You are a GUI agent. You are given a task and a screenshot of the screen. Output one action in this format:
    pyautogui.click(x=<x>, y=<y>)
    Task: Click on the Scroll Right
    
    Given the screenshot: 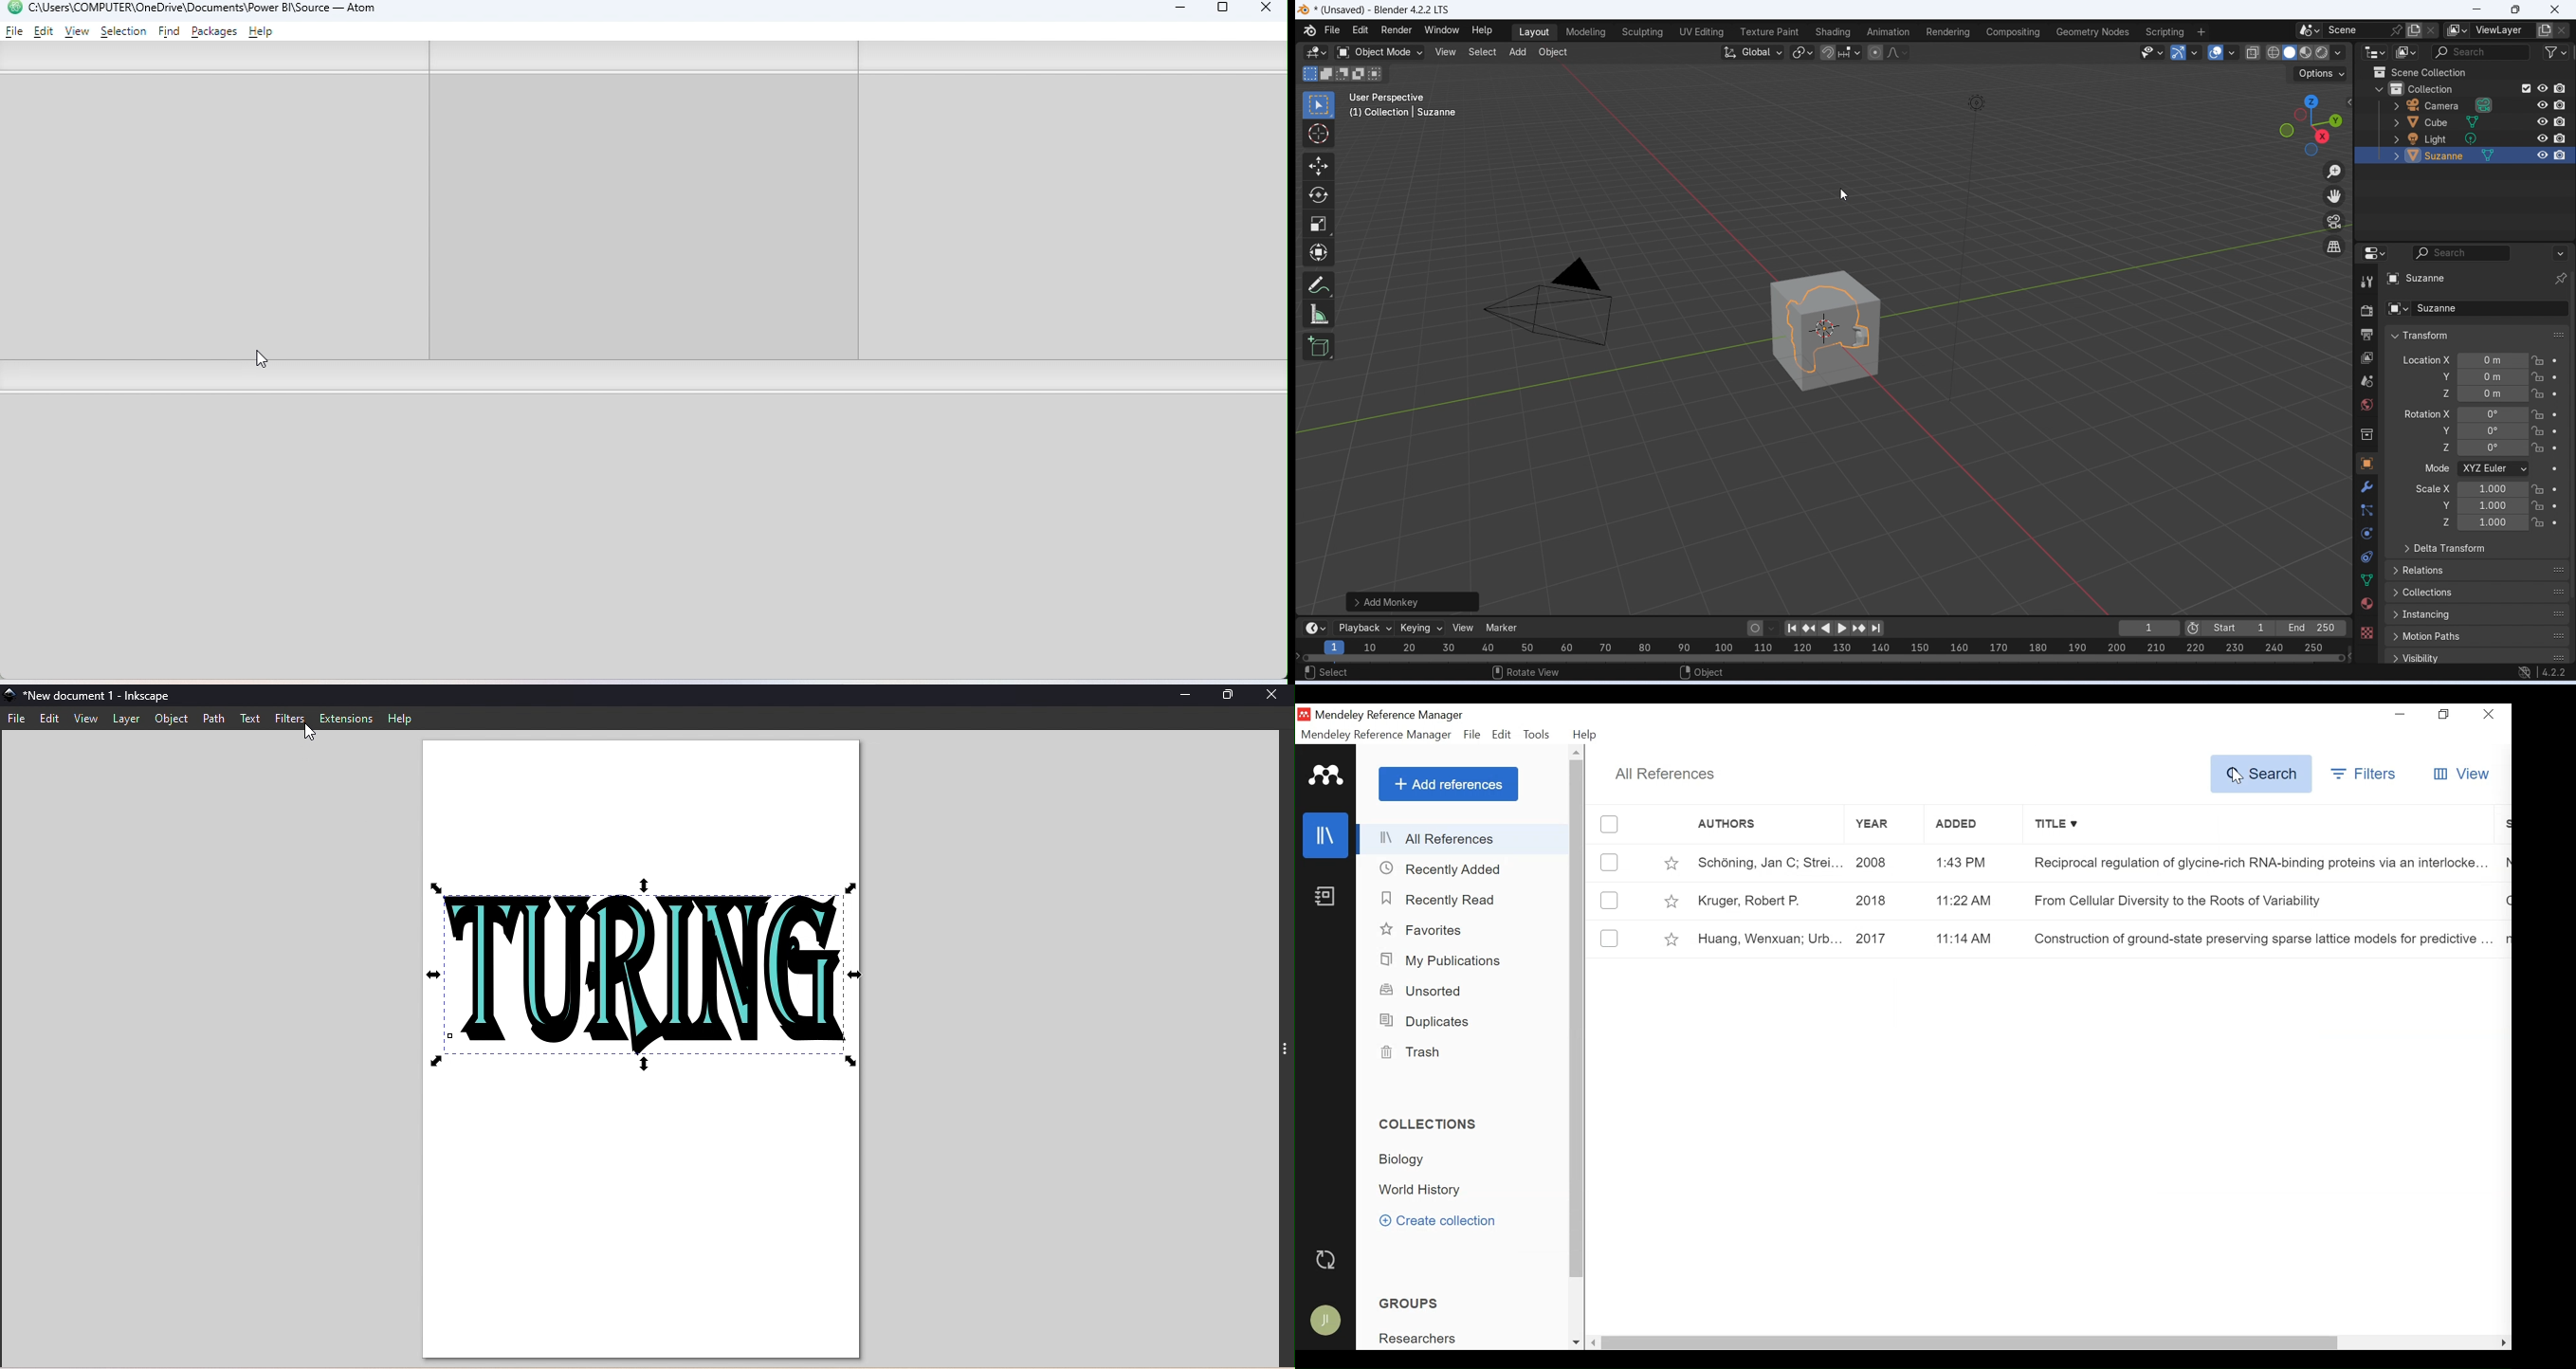 What is the action you would take?
    pyautogui.click(x=2503, y=1342)
    